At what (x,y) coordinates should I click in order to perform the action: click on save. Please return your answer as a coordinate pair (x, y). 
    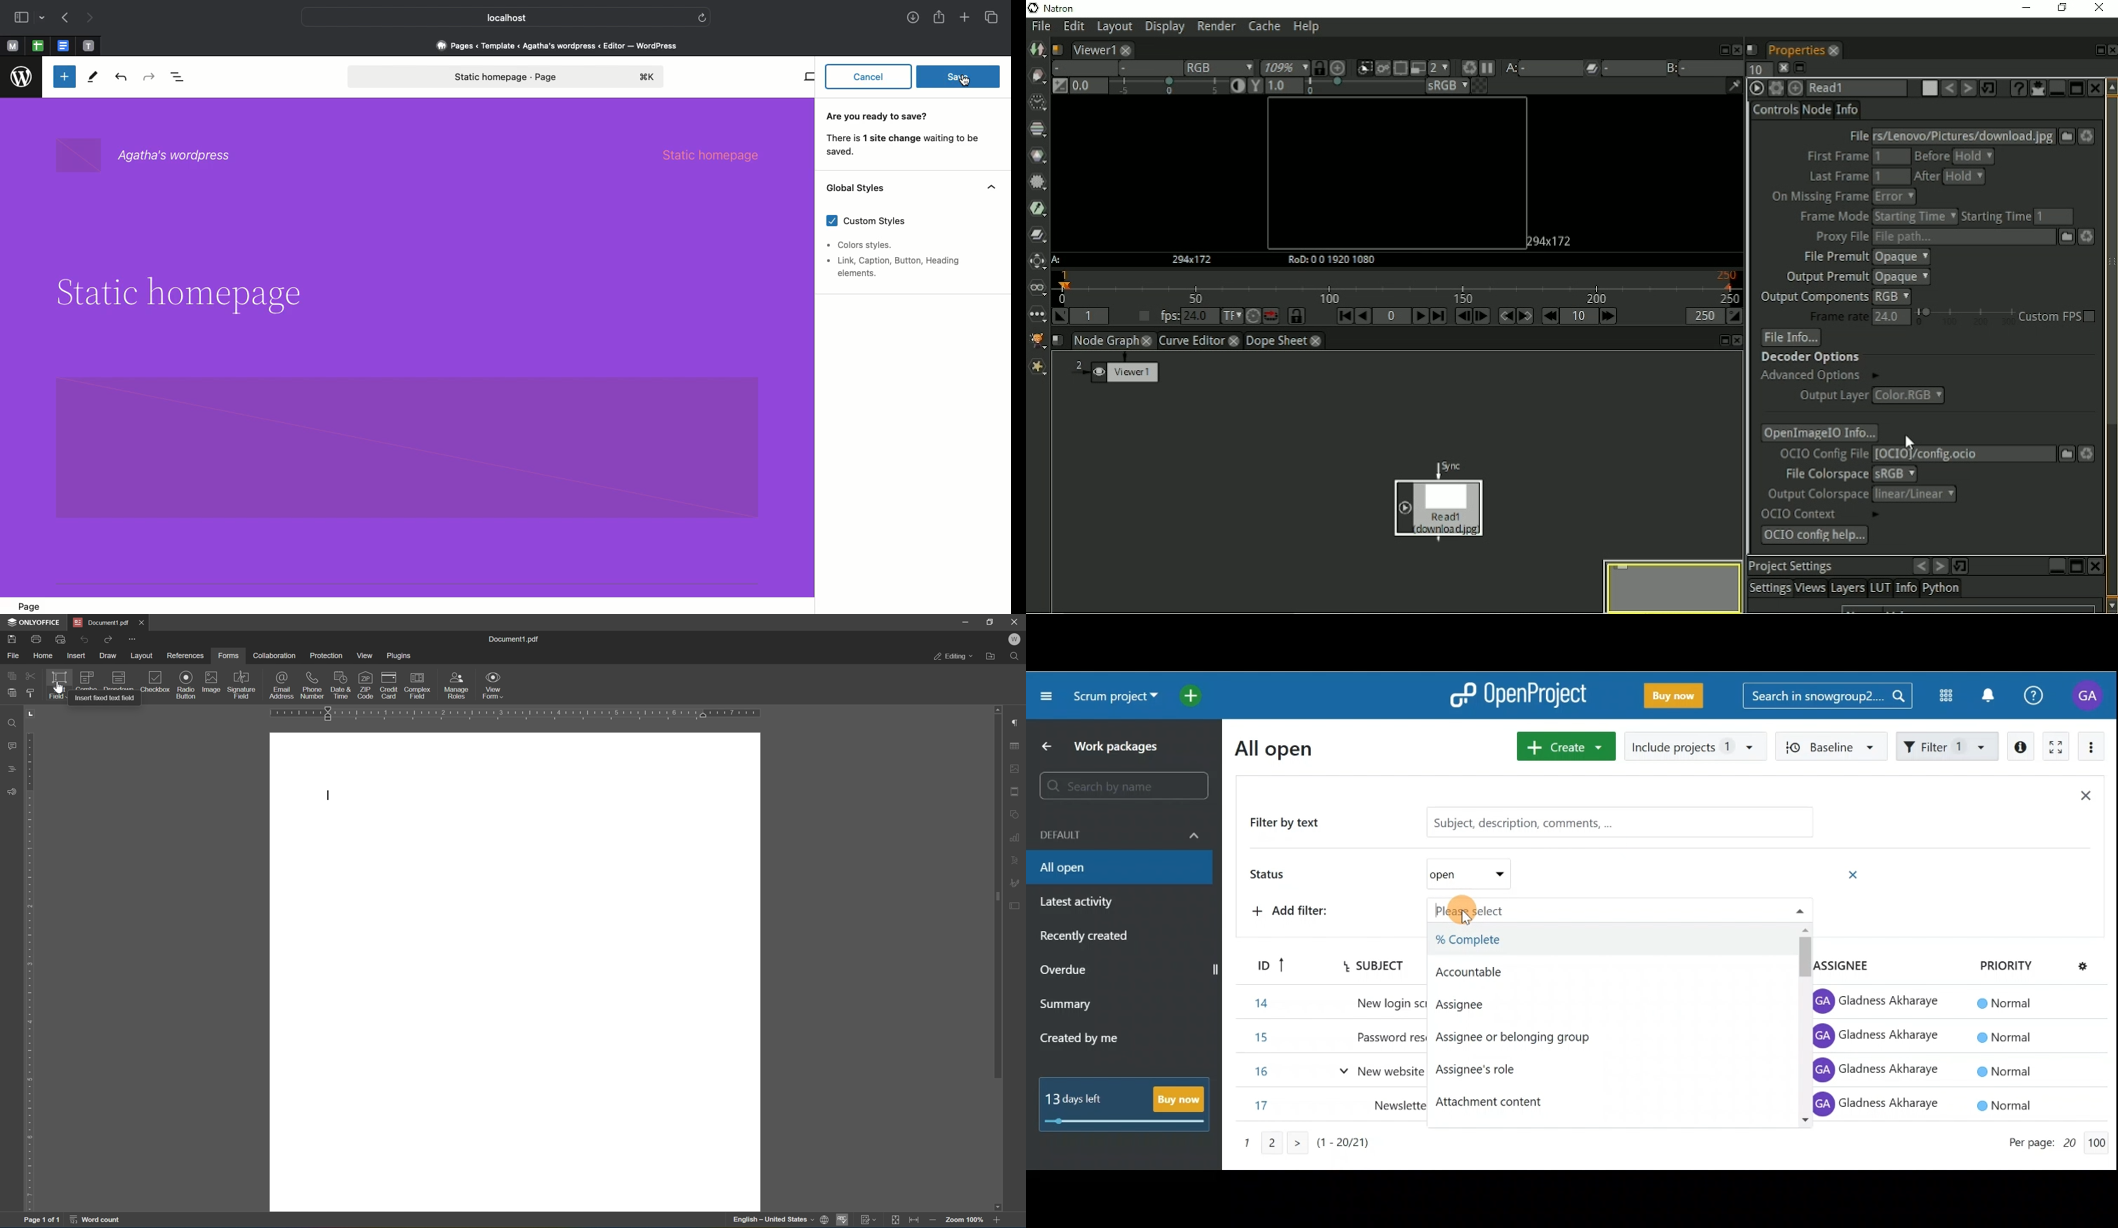
    Looking at the image, I should click on (12, 640).